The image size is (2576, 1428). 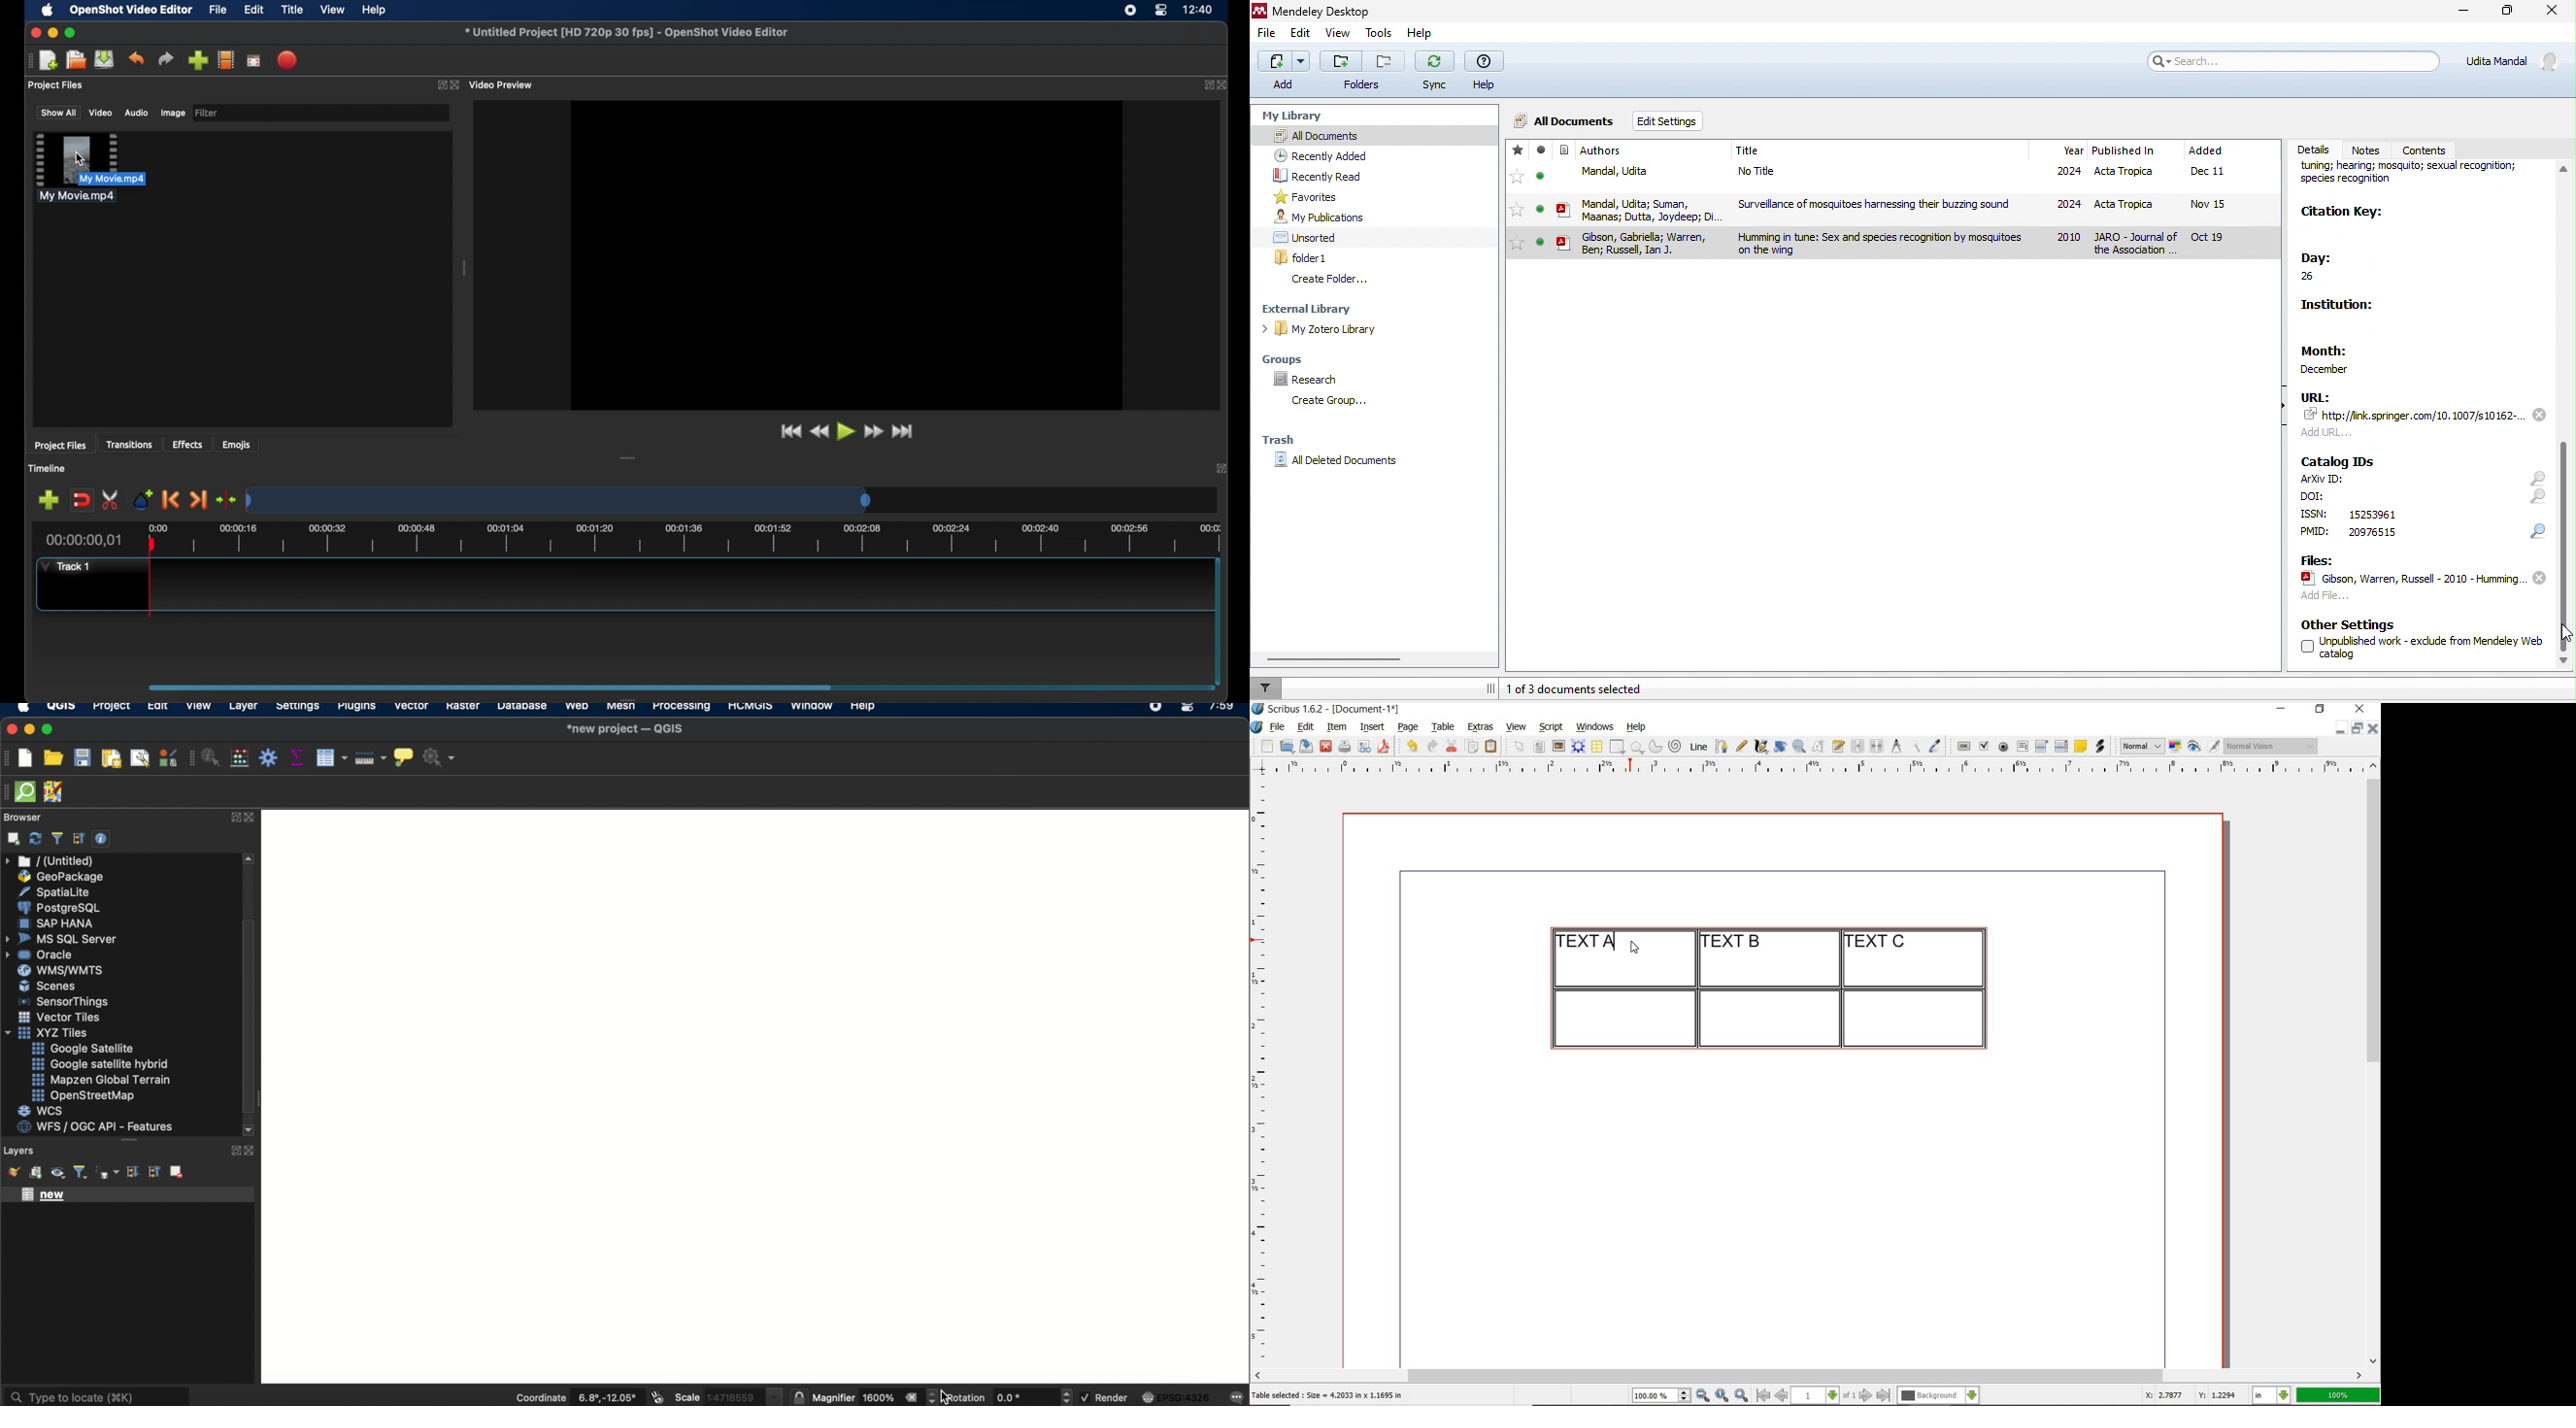 What do you see at coordinates (1386, 746) in the screenshot?
I see `save as pdf` at bounding box center [1386, 746].